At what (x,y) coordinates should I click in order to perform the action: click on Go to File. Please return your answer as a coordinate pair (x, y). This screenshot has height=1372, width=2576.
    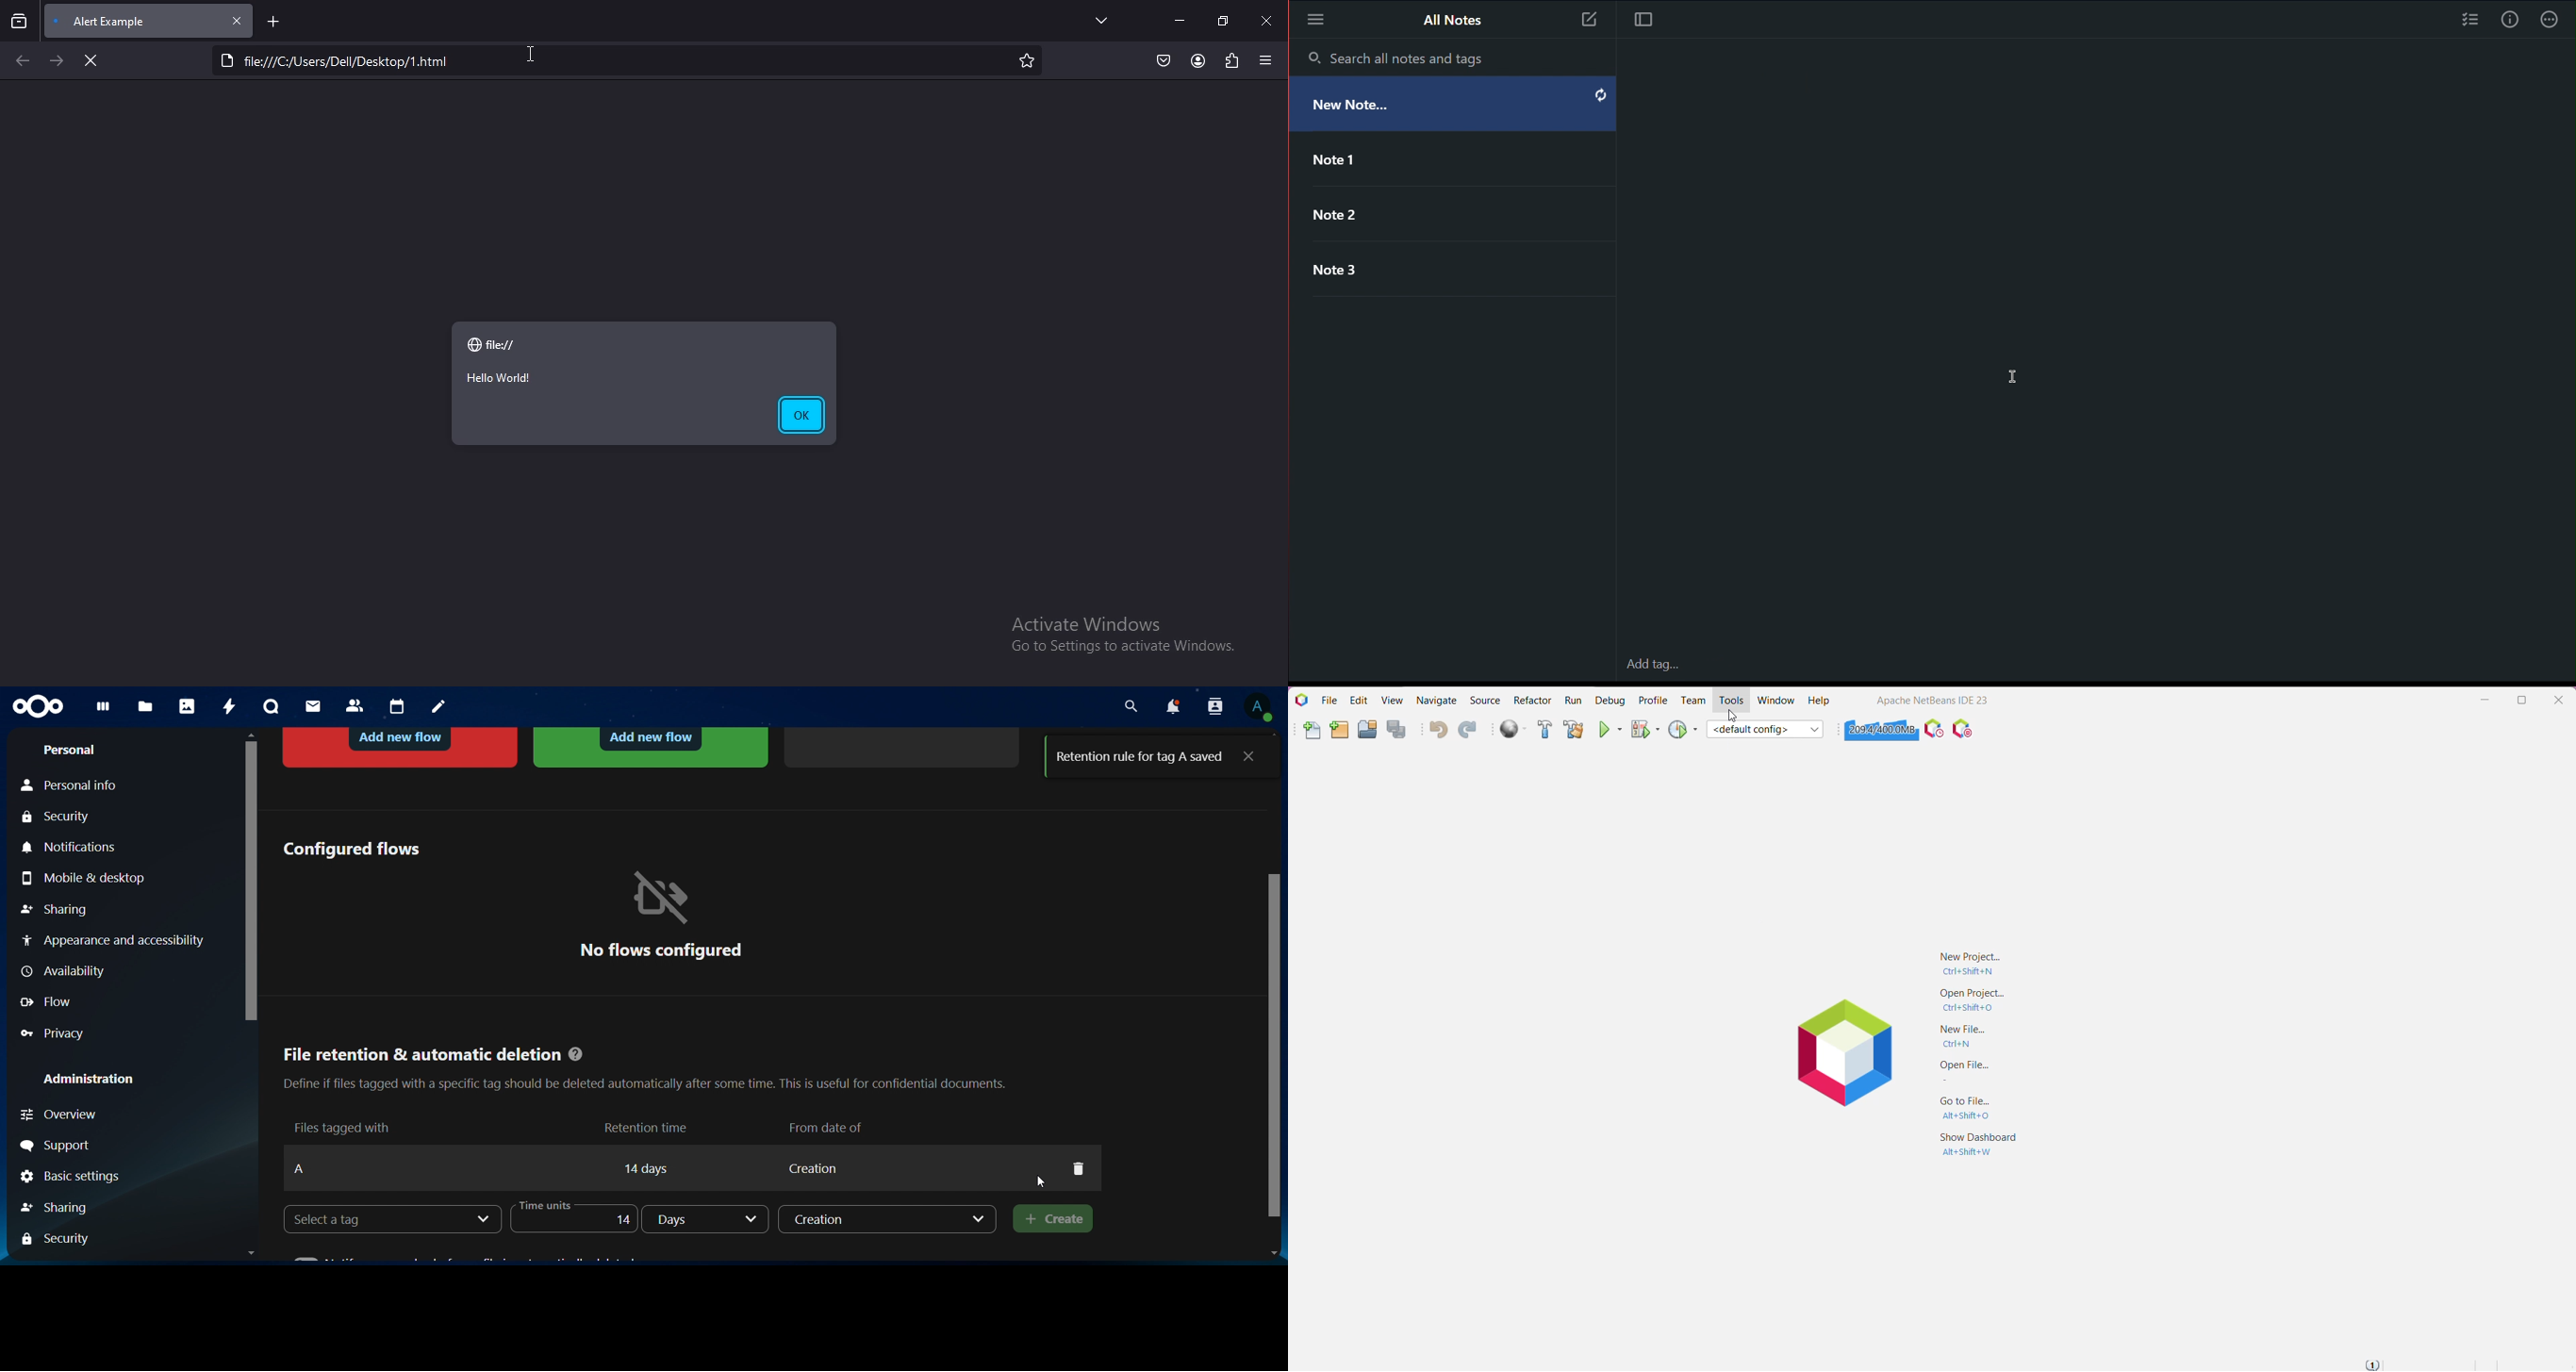
    Looking at the image, I should click on (1969, 1109).